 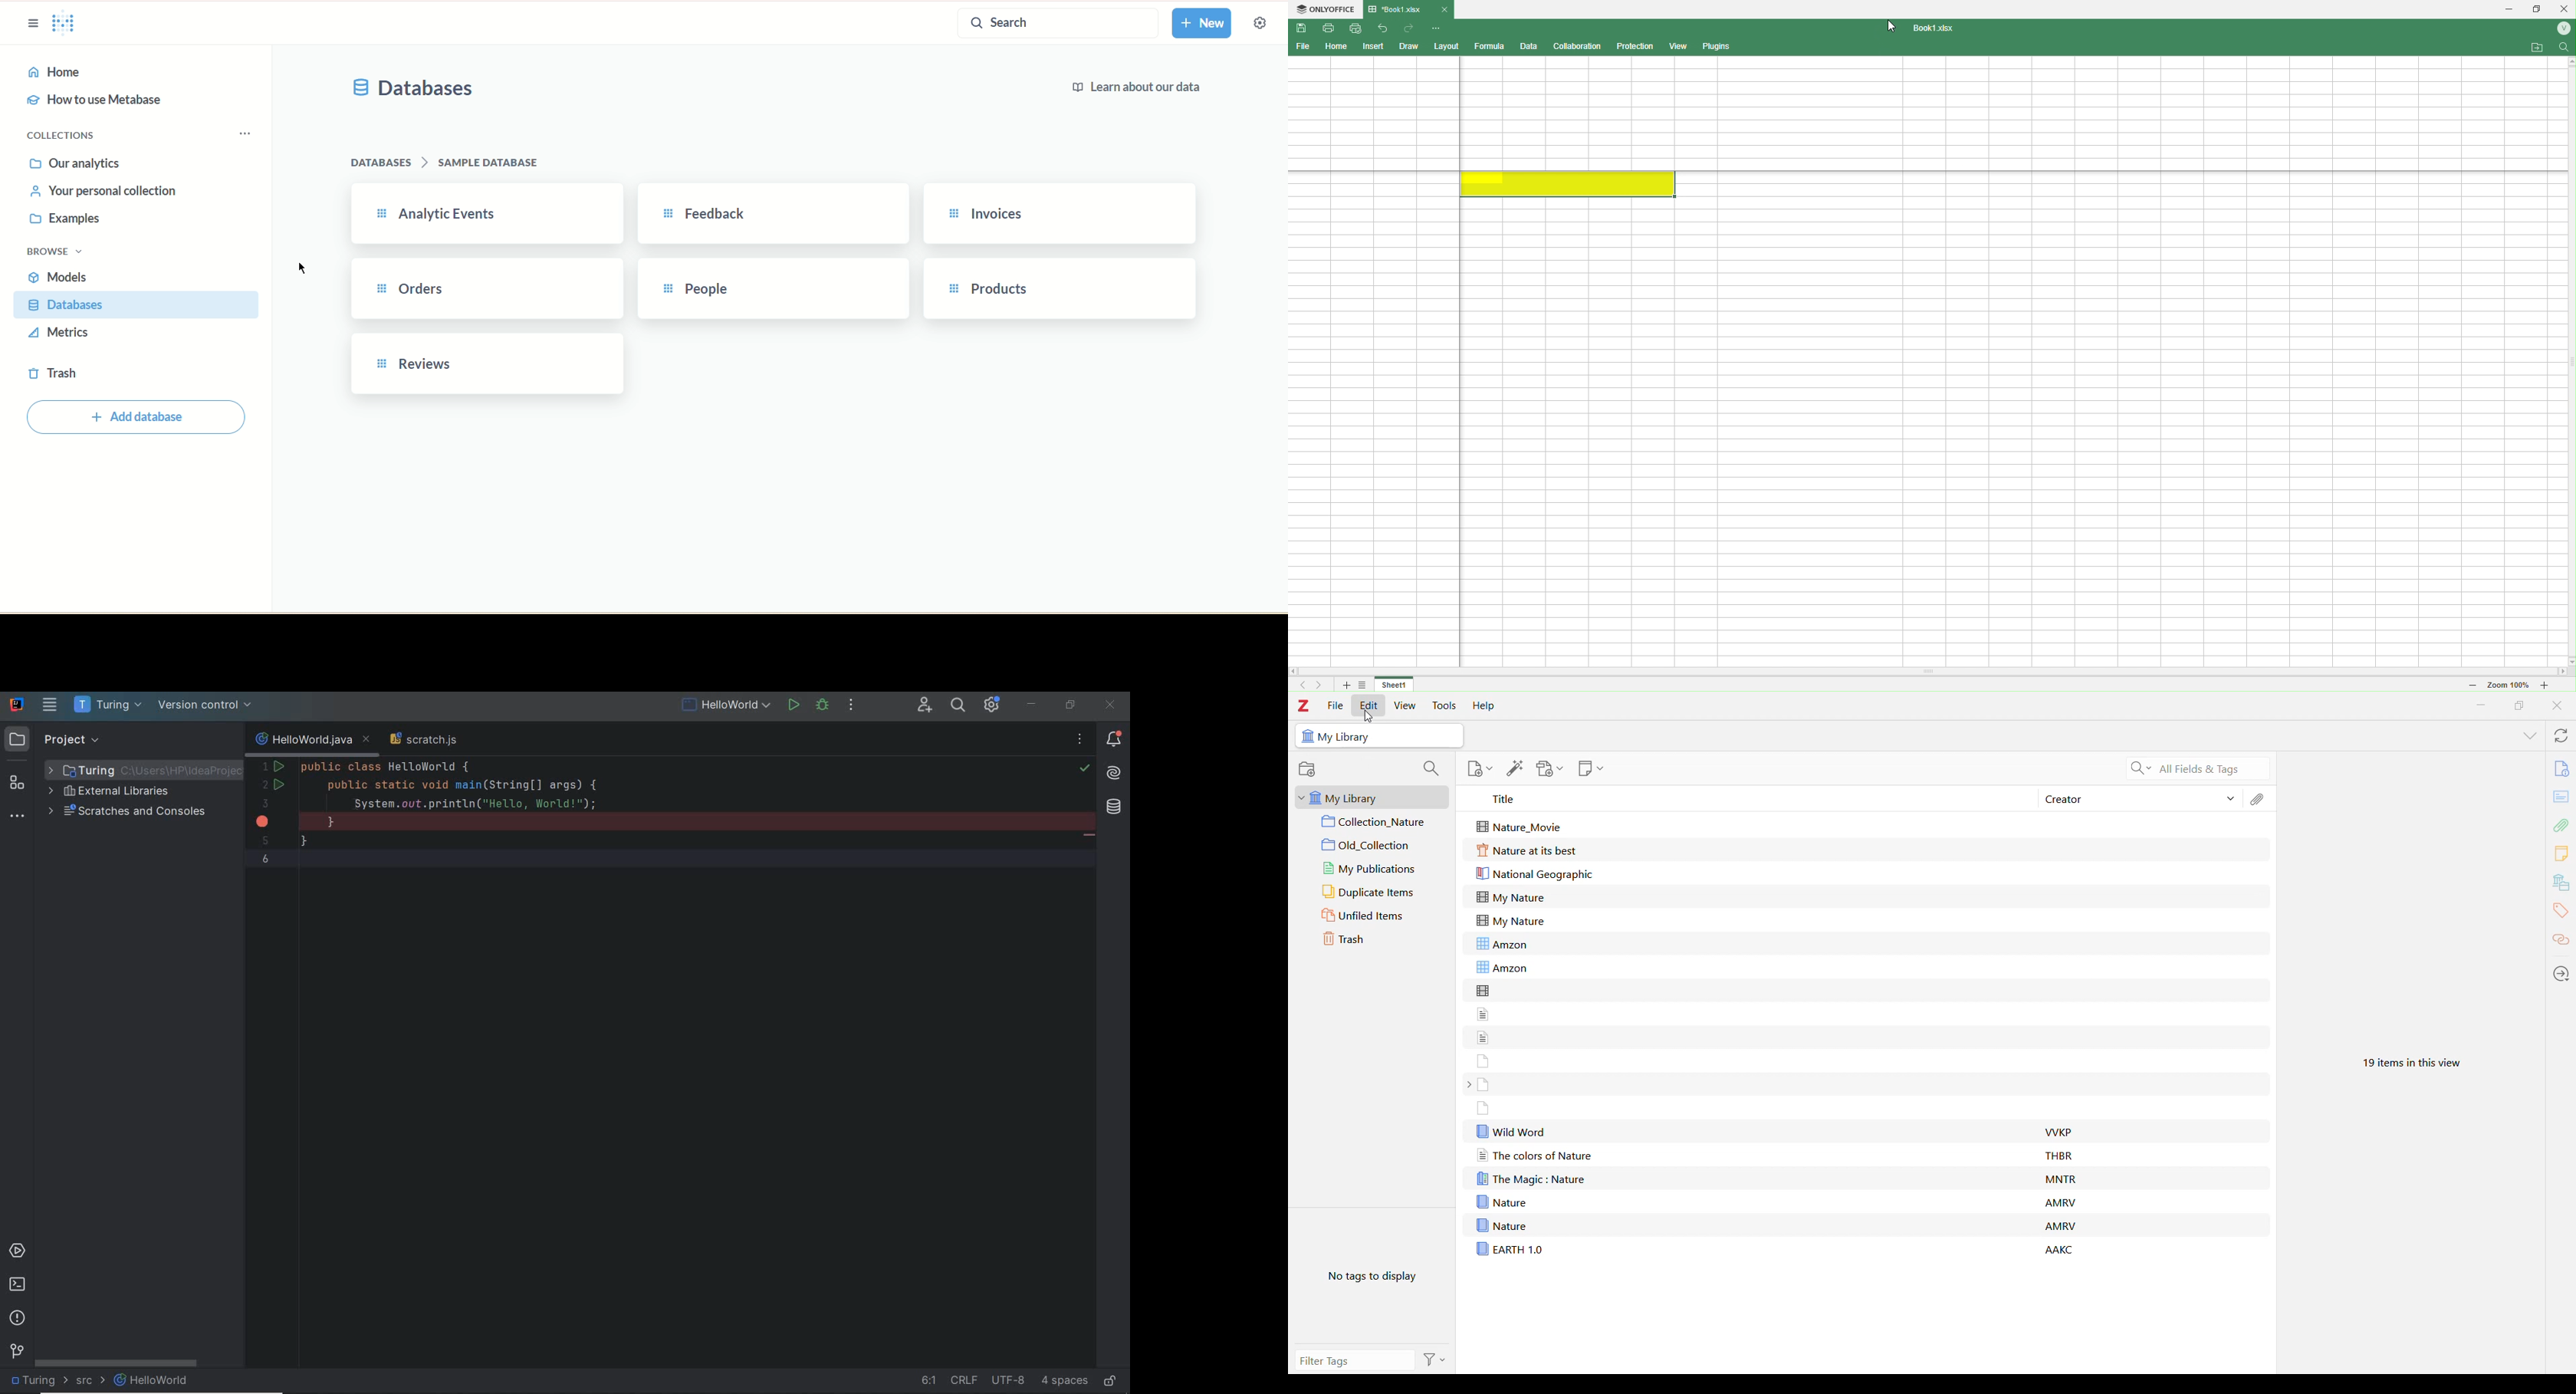 What do you see at coordinates (2508, 686) in the screenshot?
I see `Zoom 100%` at bounding box center [2508, 686].